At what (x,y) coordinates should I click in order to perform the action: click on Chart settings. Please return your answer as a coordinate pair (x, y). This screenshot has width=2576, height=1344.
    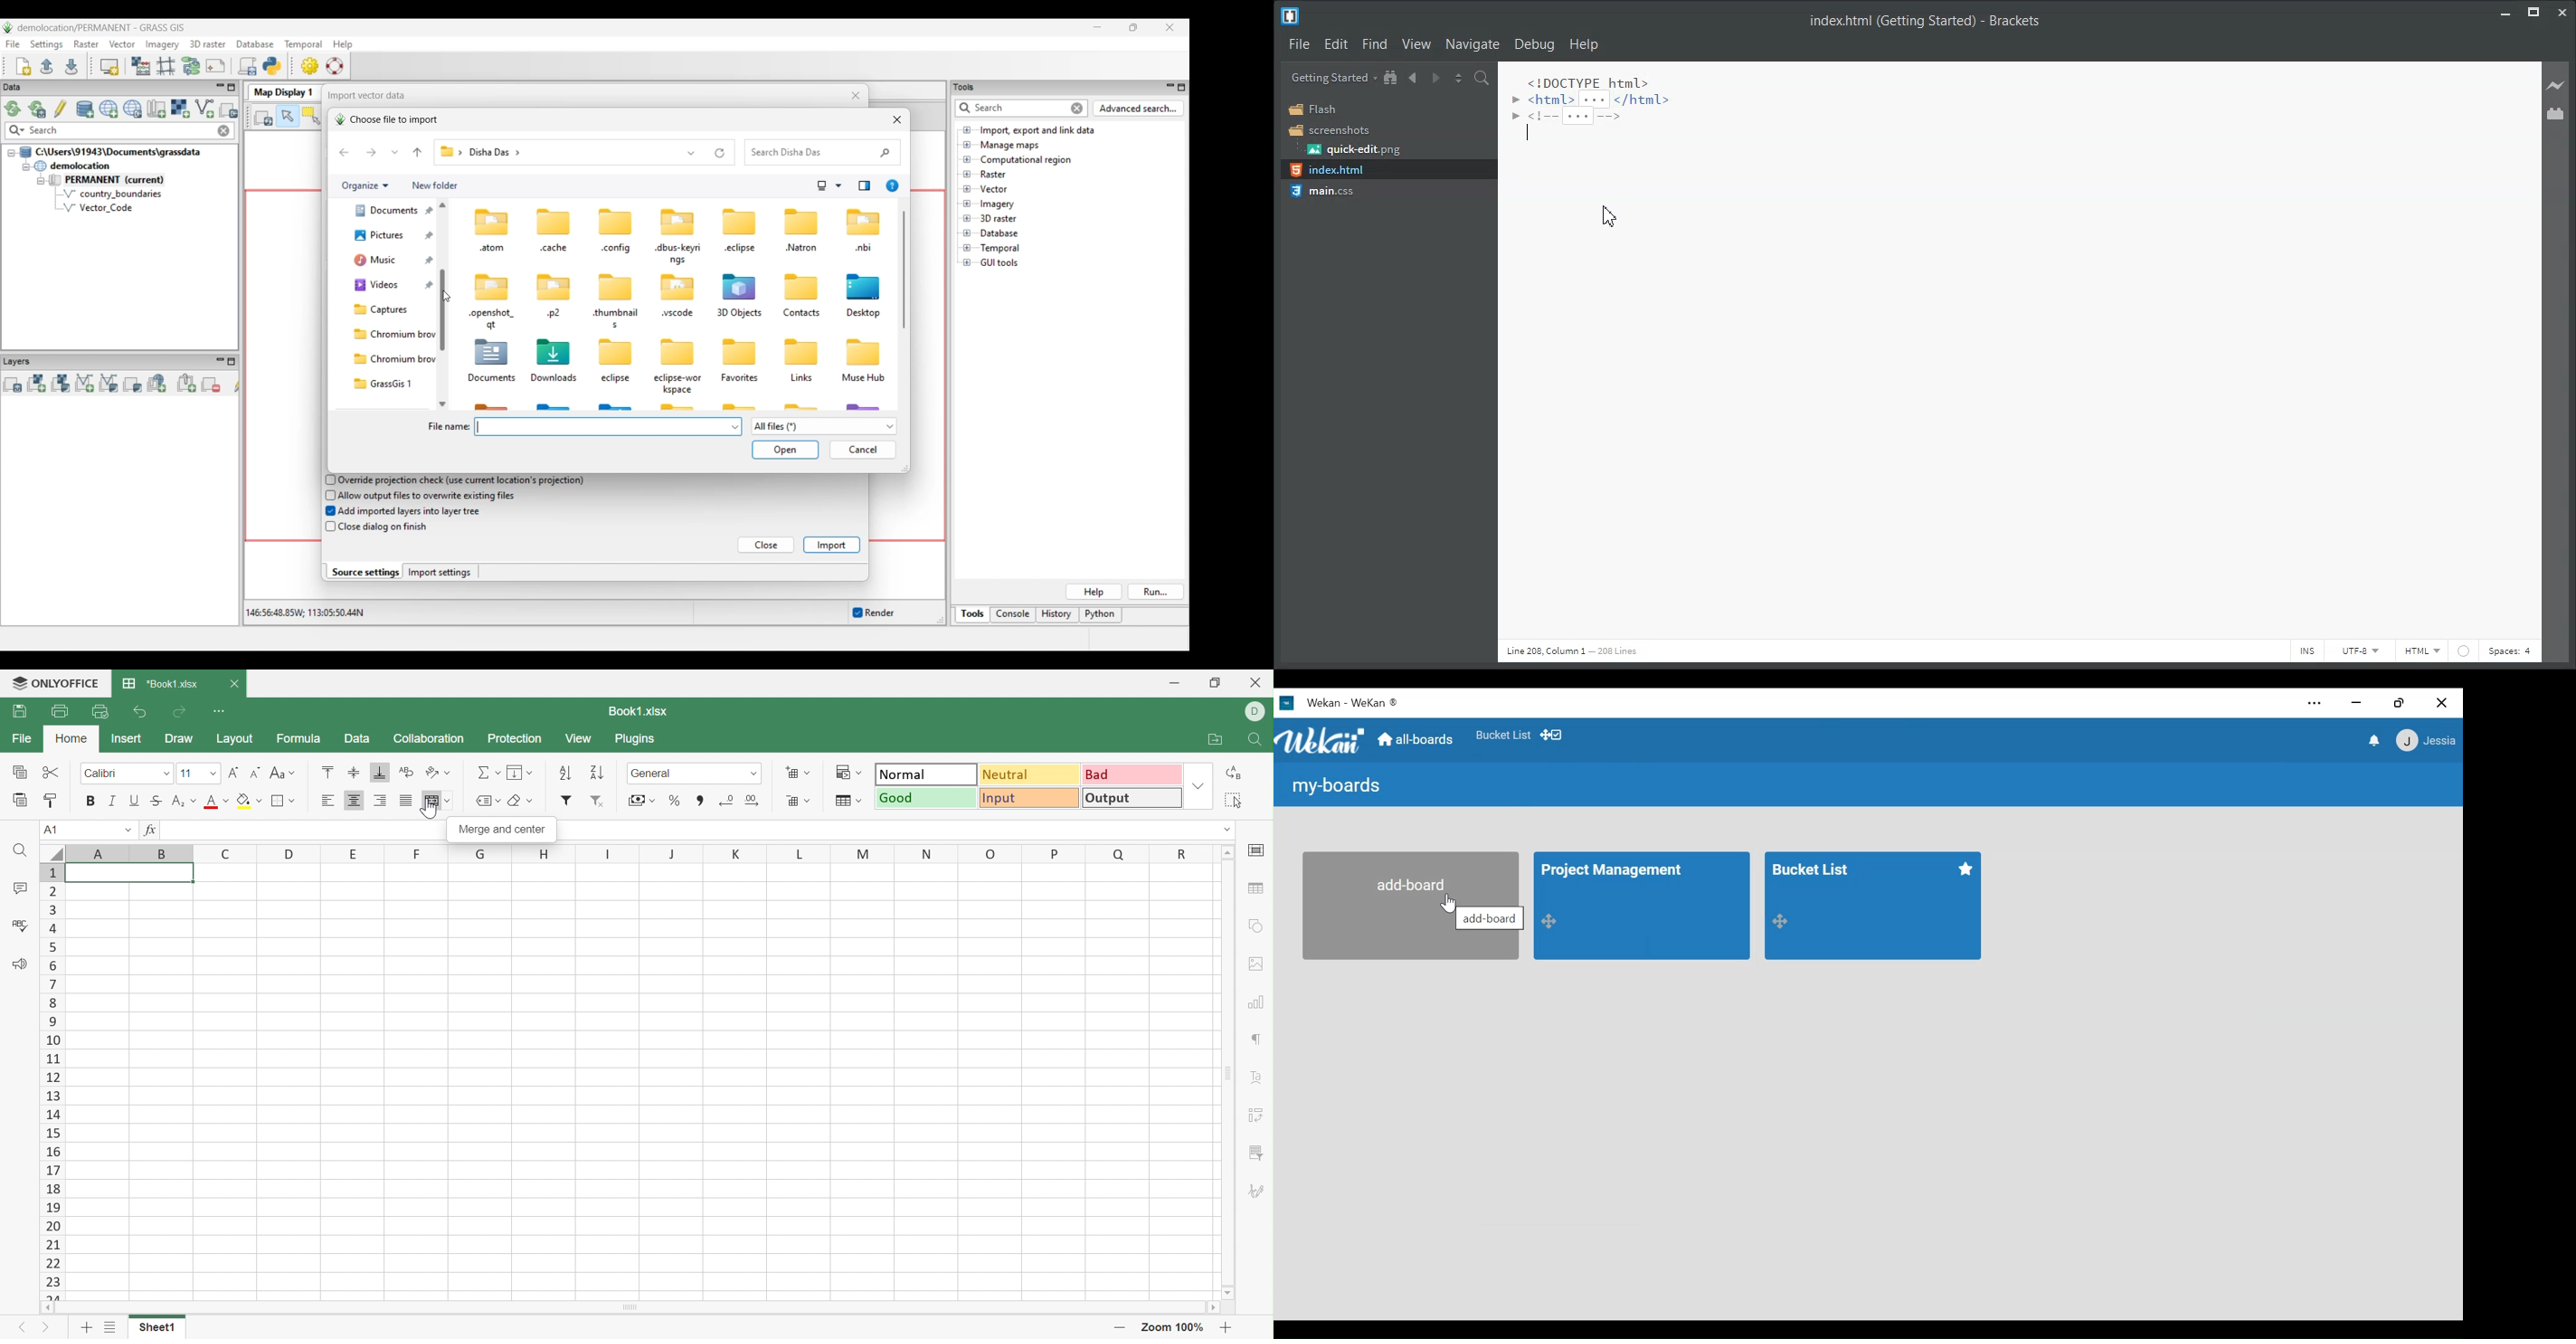
    Looking at the image, I should click on (1255, 999).